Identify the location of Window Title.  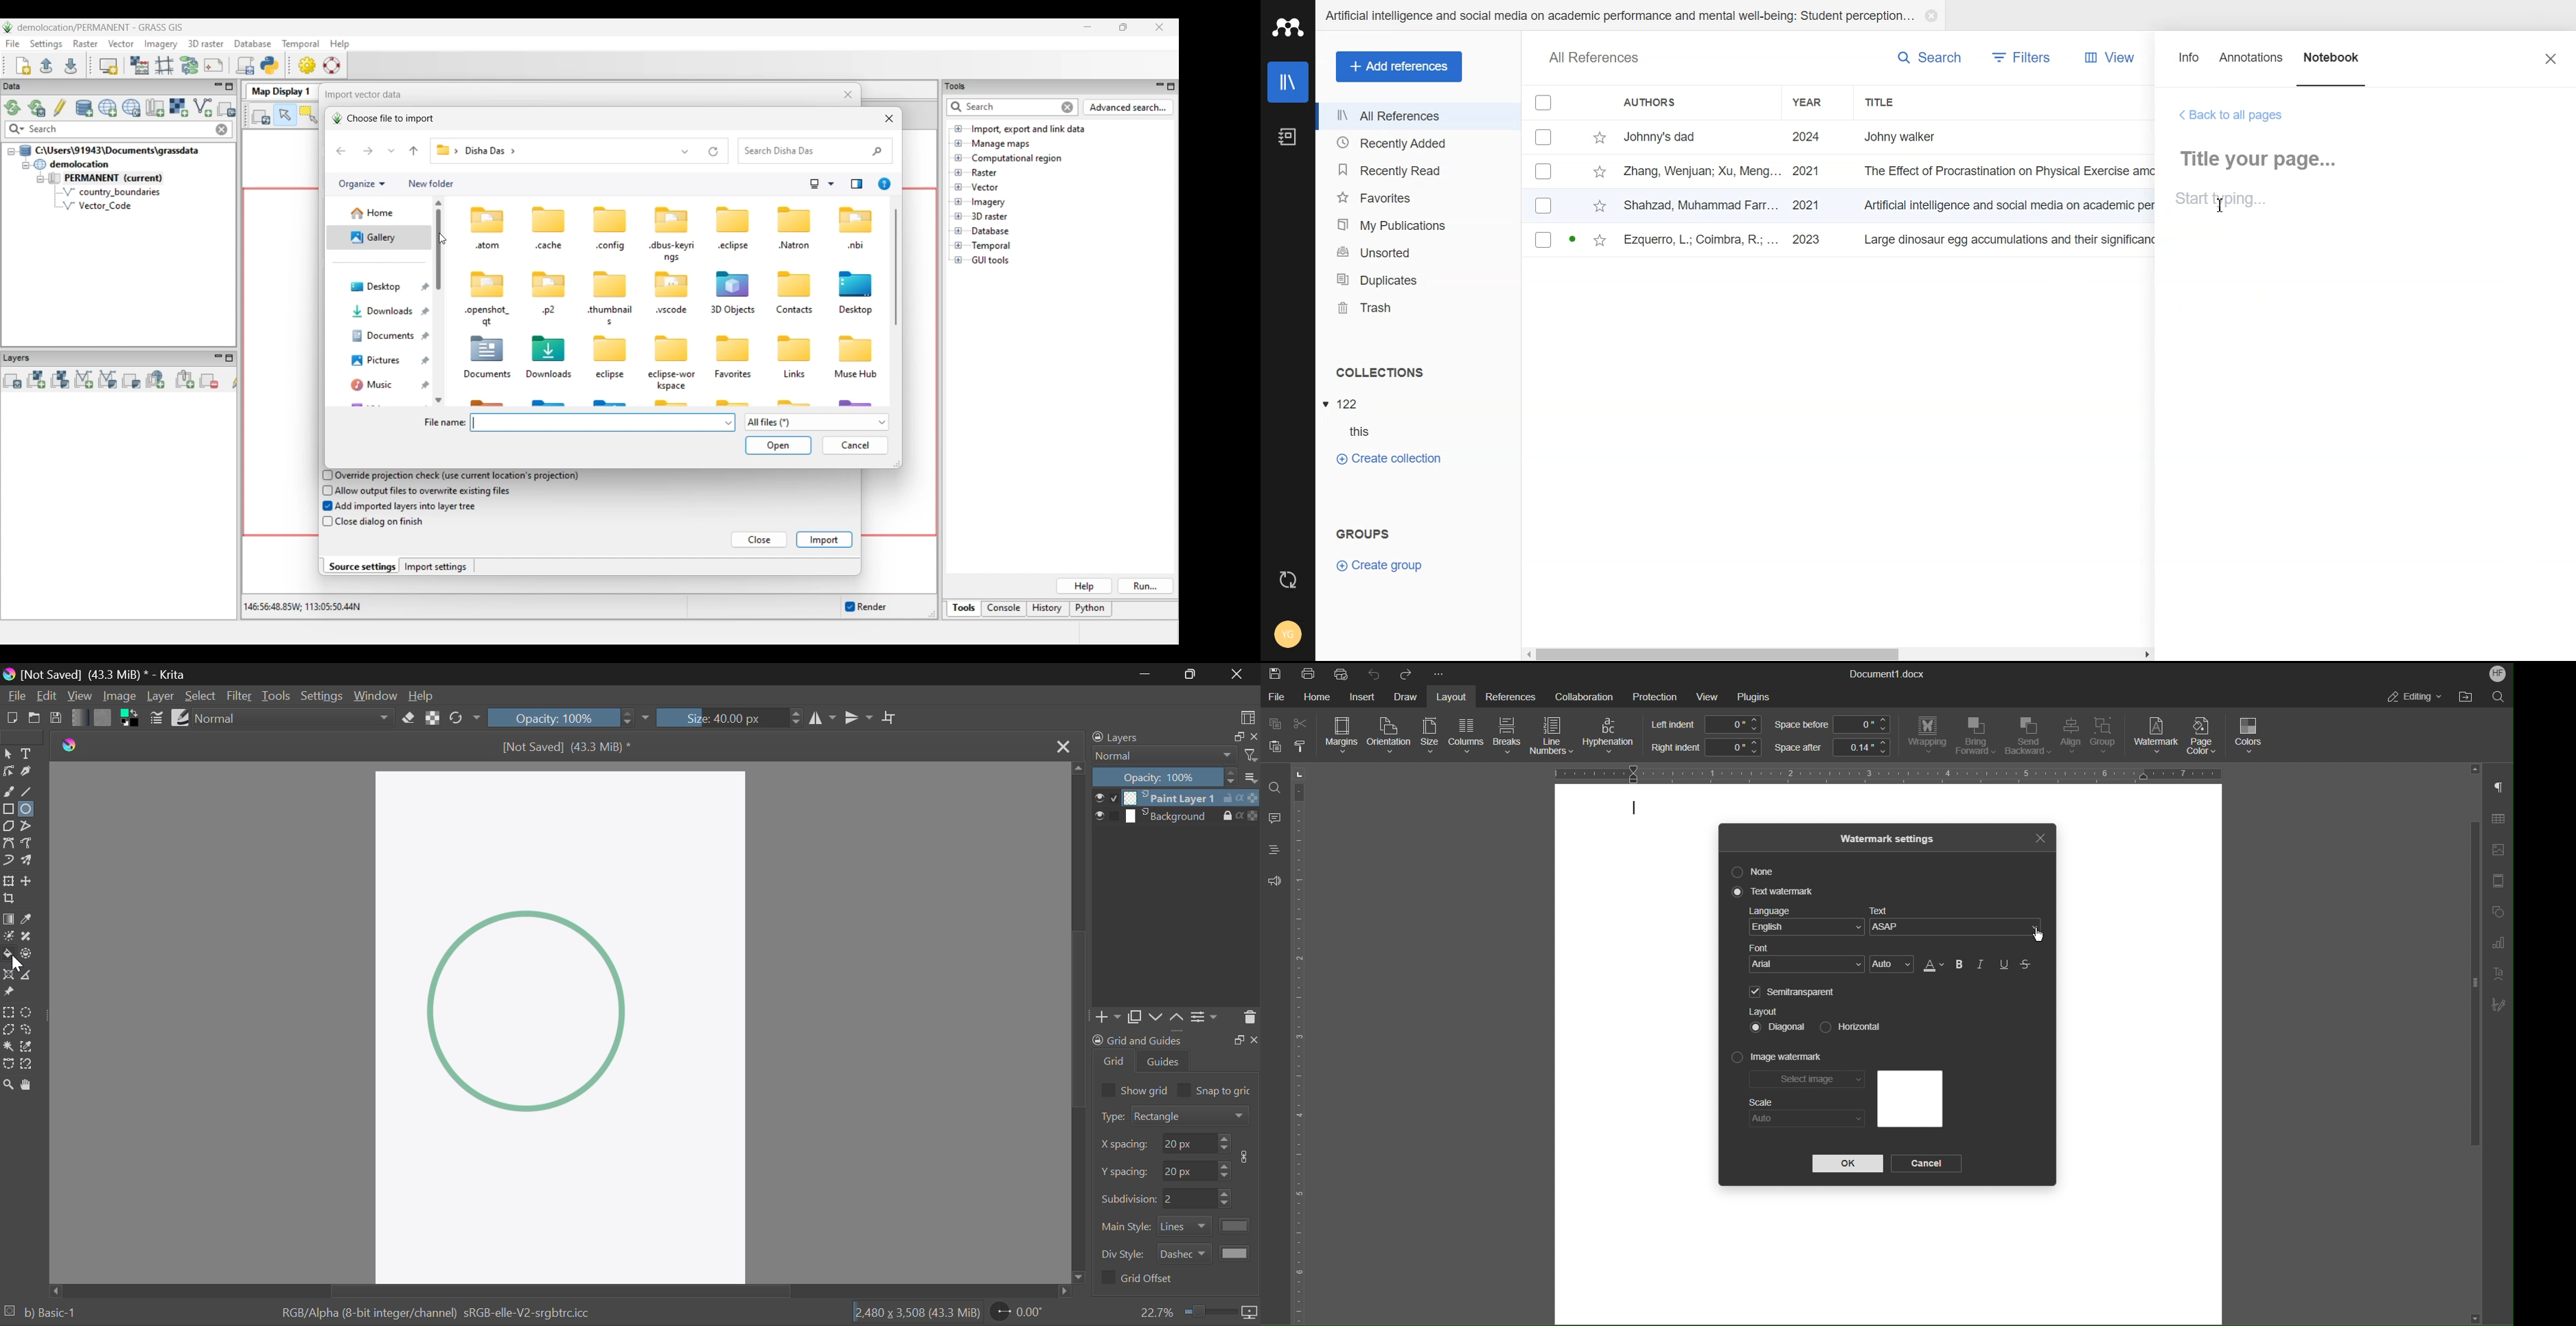
(96, 674).